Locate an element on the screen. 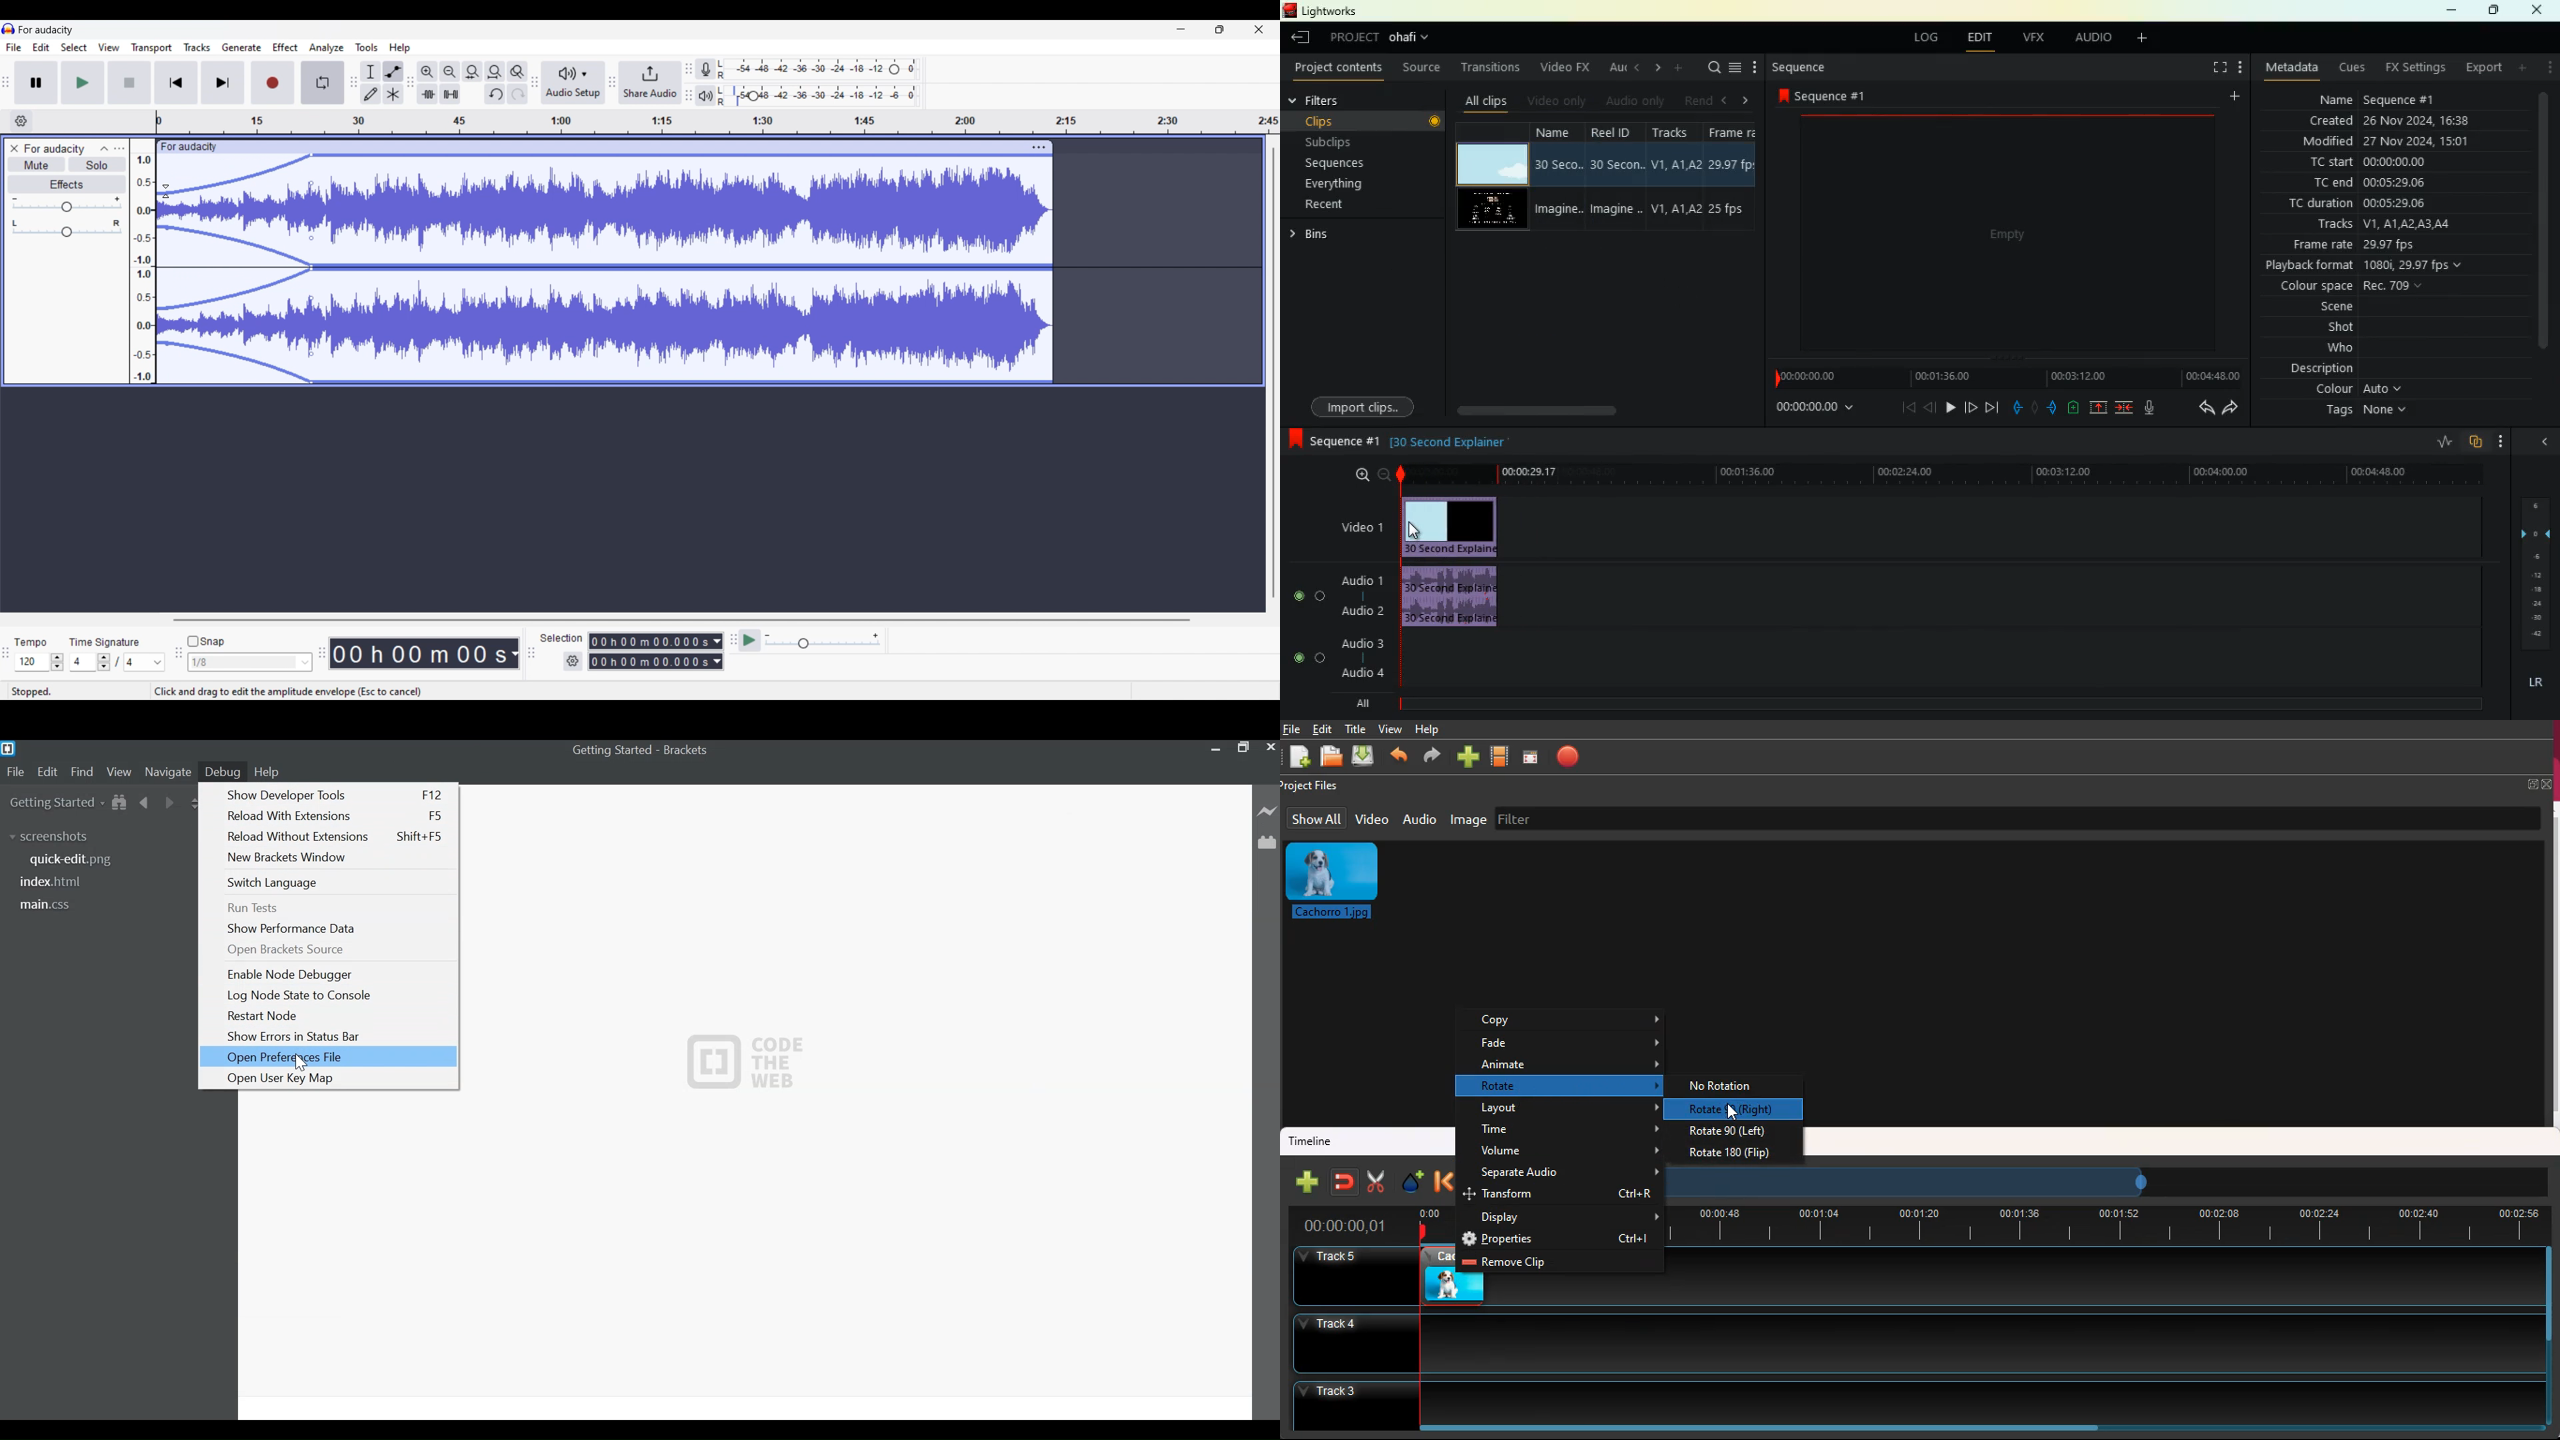 The width and height of the screenshot is (2576, 1456). mic is located at coordinates (2148, 408).